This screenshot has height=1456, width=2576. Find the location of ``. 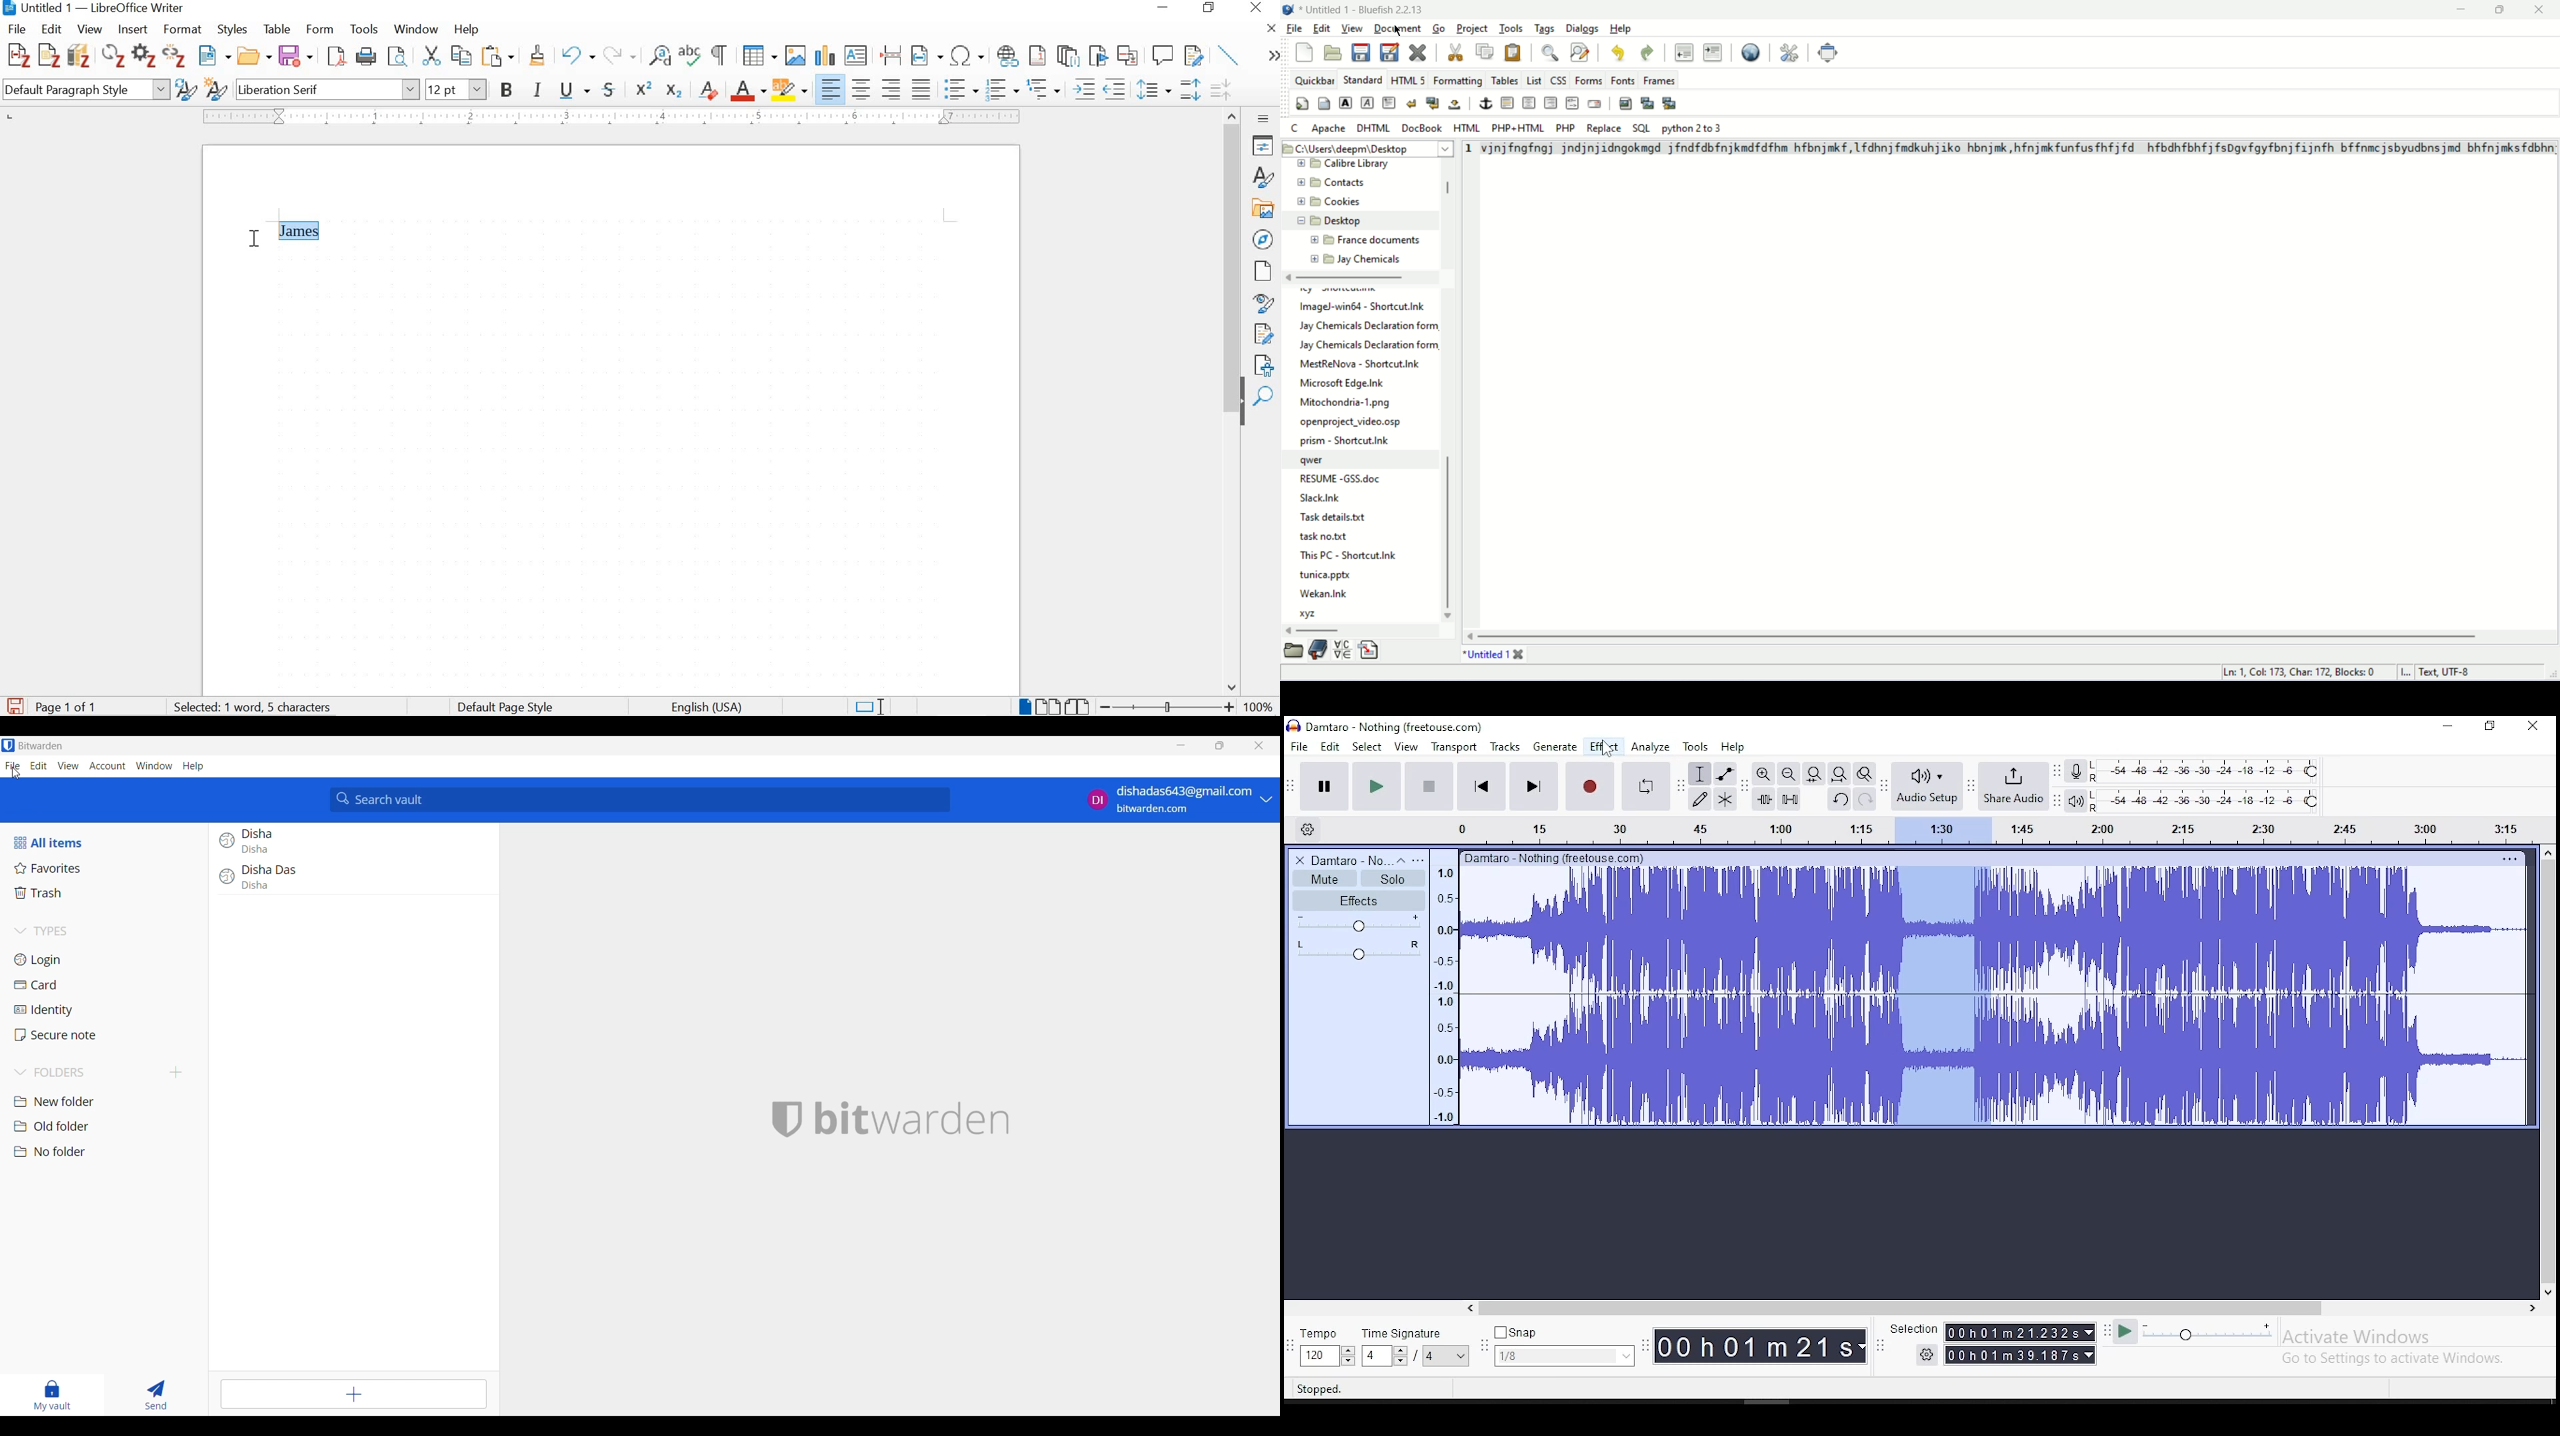

 is located at coordinates (1679, 784).